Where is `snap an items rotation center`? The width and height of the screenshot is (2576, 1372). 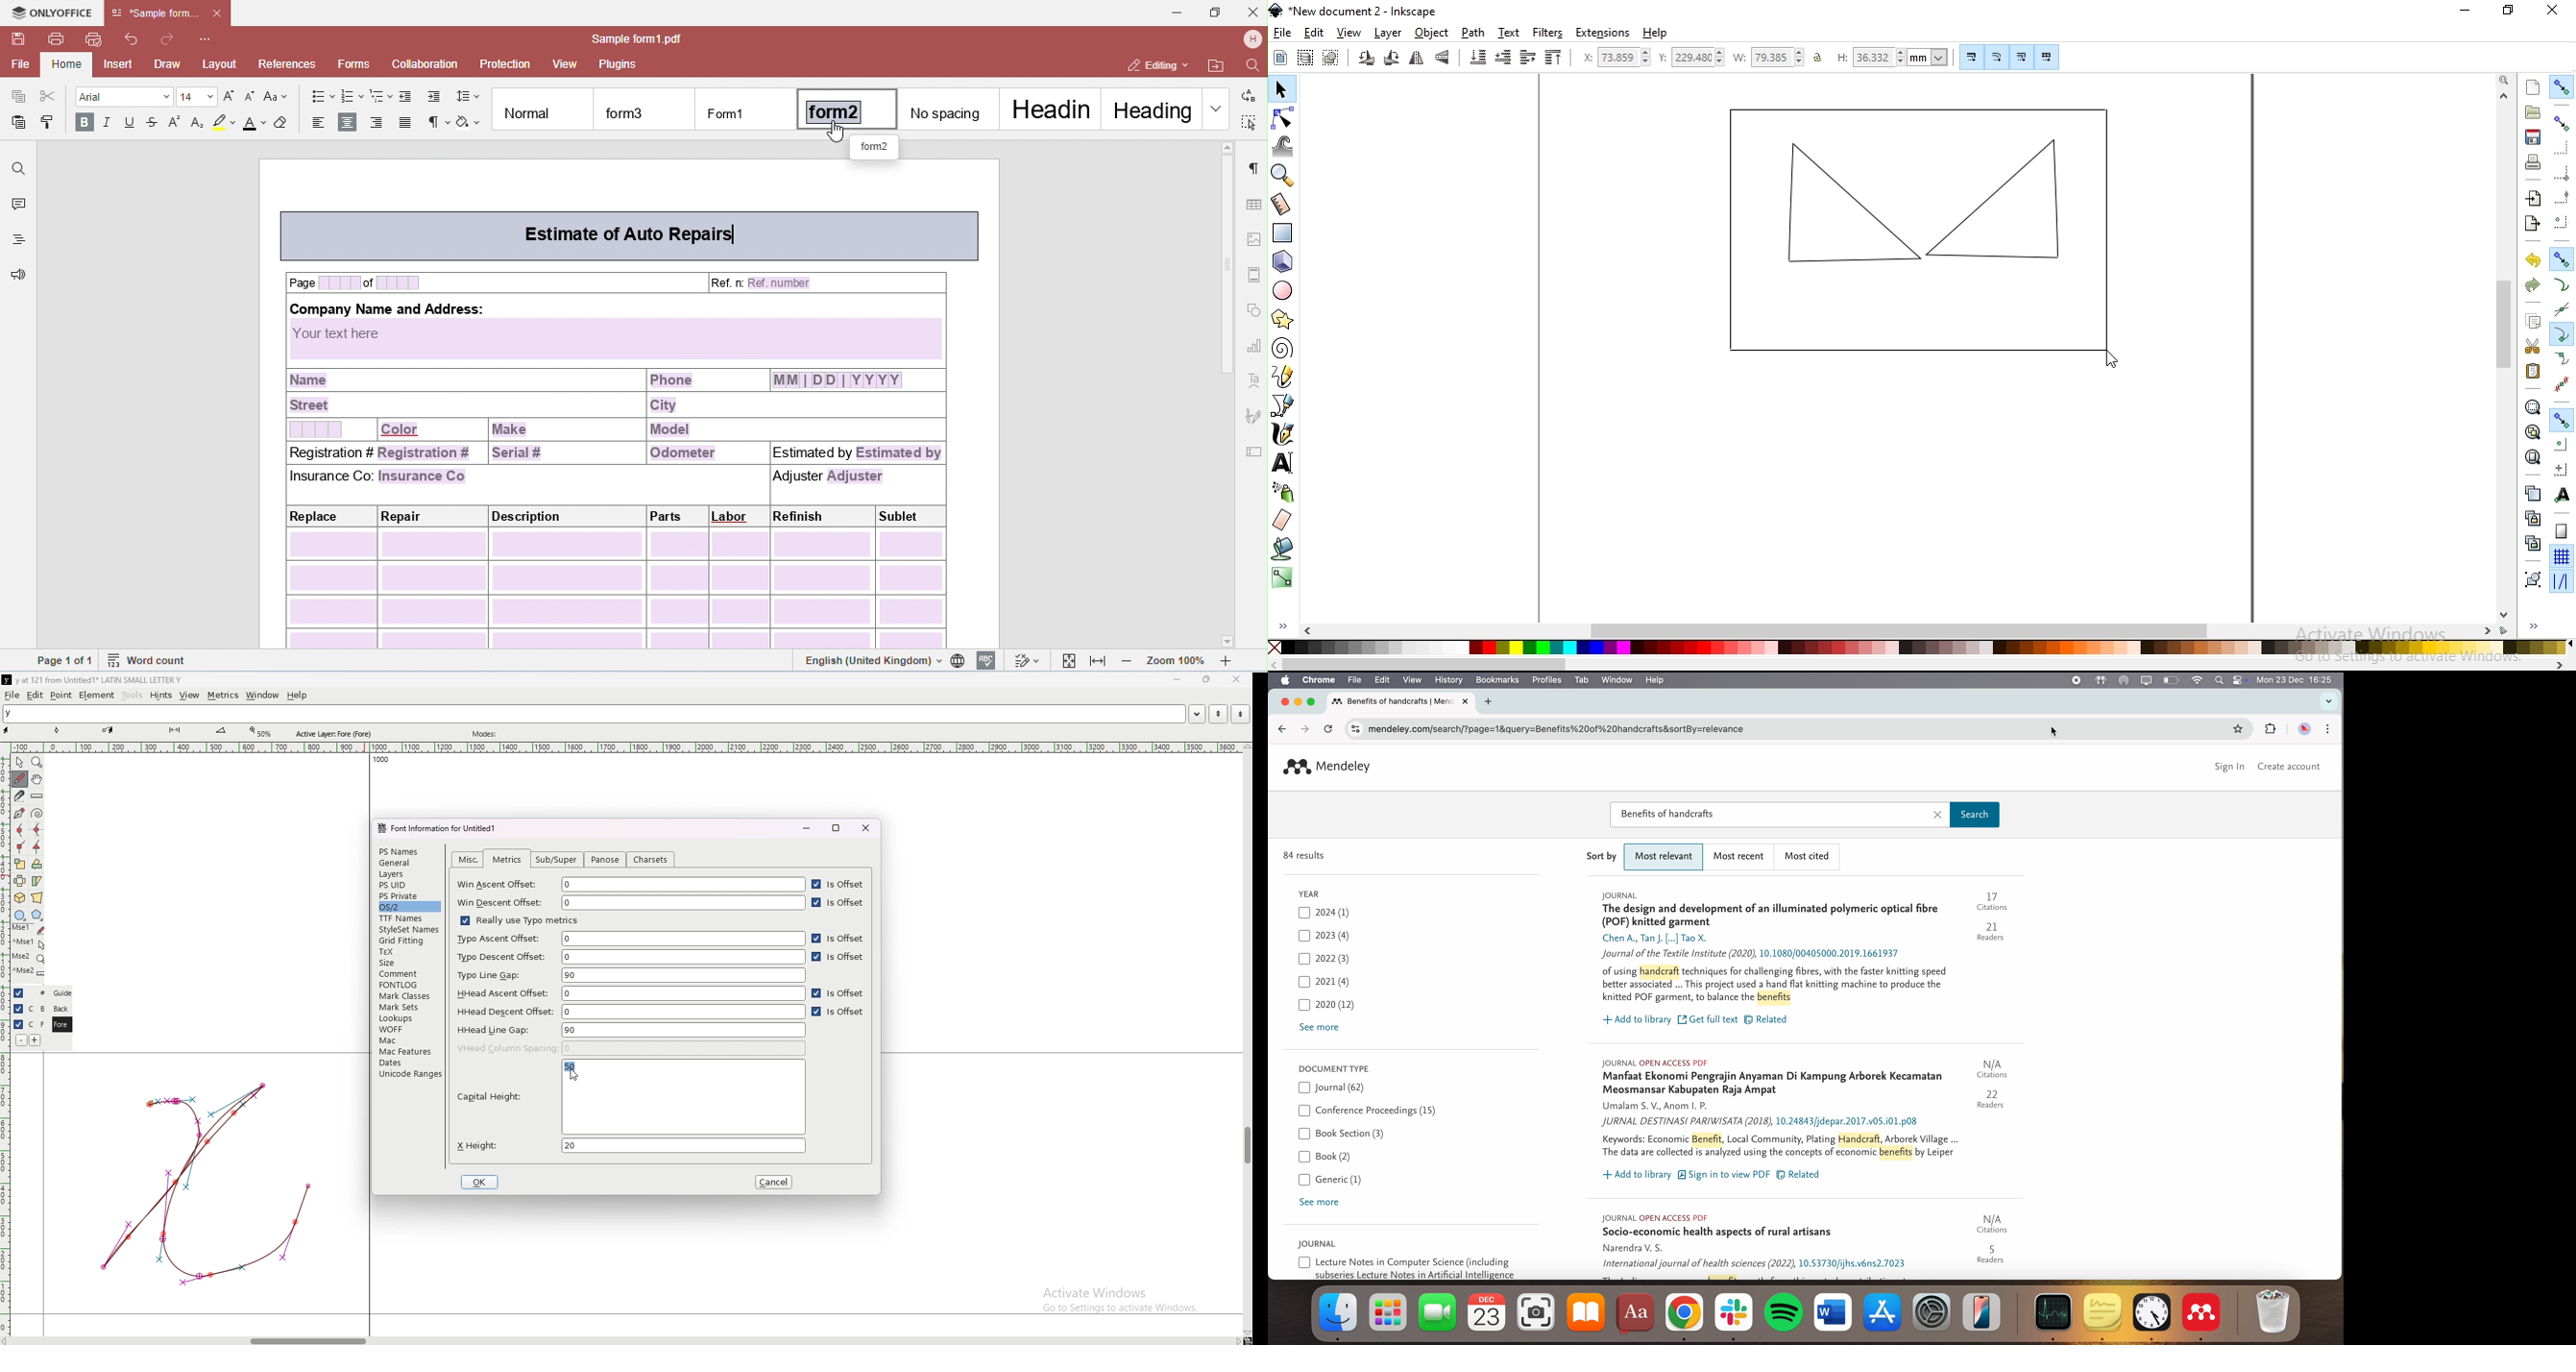 snap an items rotation center is located at coordinates (2561, 469).